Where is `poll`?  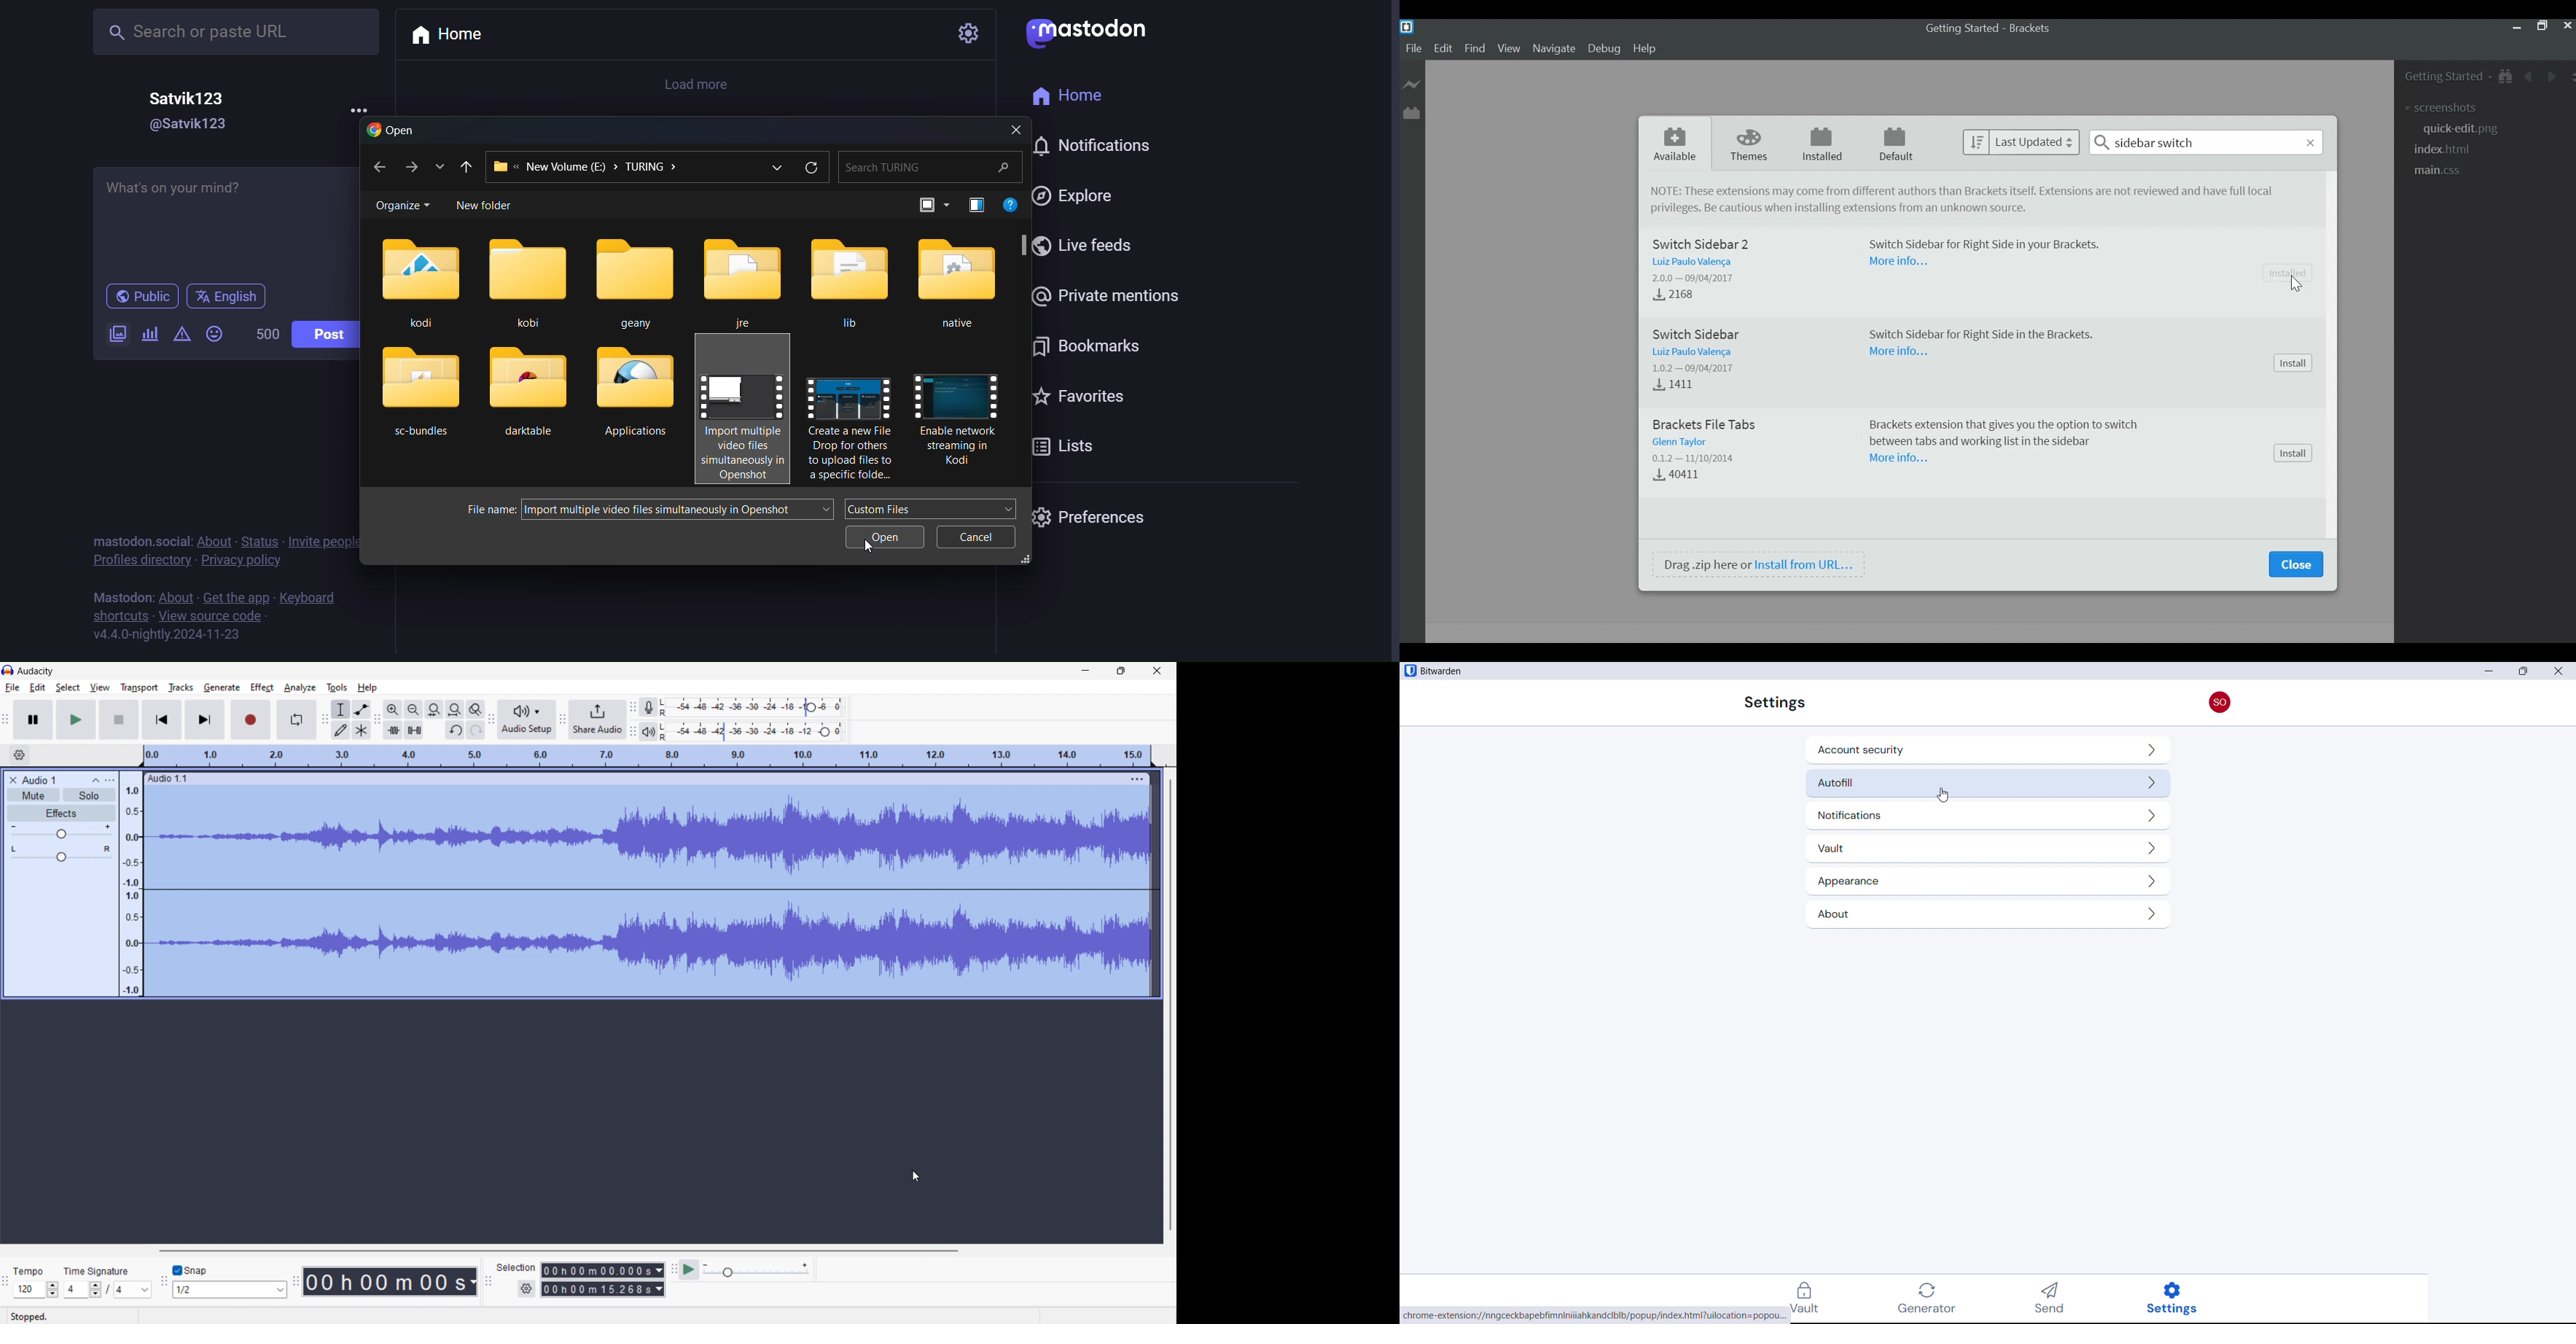 poll is located at coordinates (146, 335).